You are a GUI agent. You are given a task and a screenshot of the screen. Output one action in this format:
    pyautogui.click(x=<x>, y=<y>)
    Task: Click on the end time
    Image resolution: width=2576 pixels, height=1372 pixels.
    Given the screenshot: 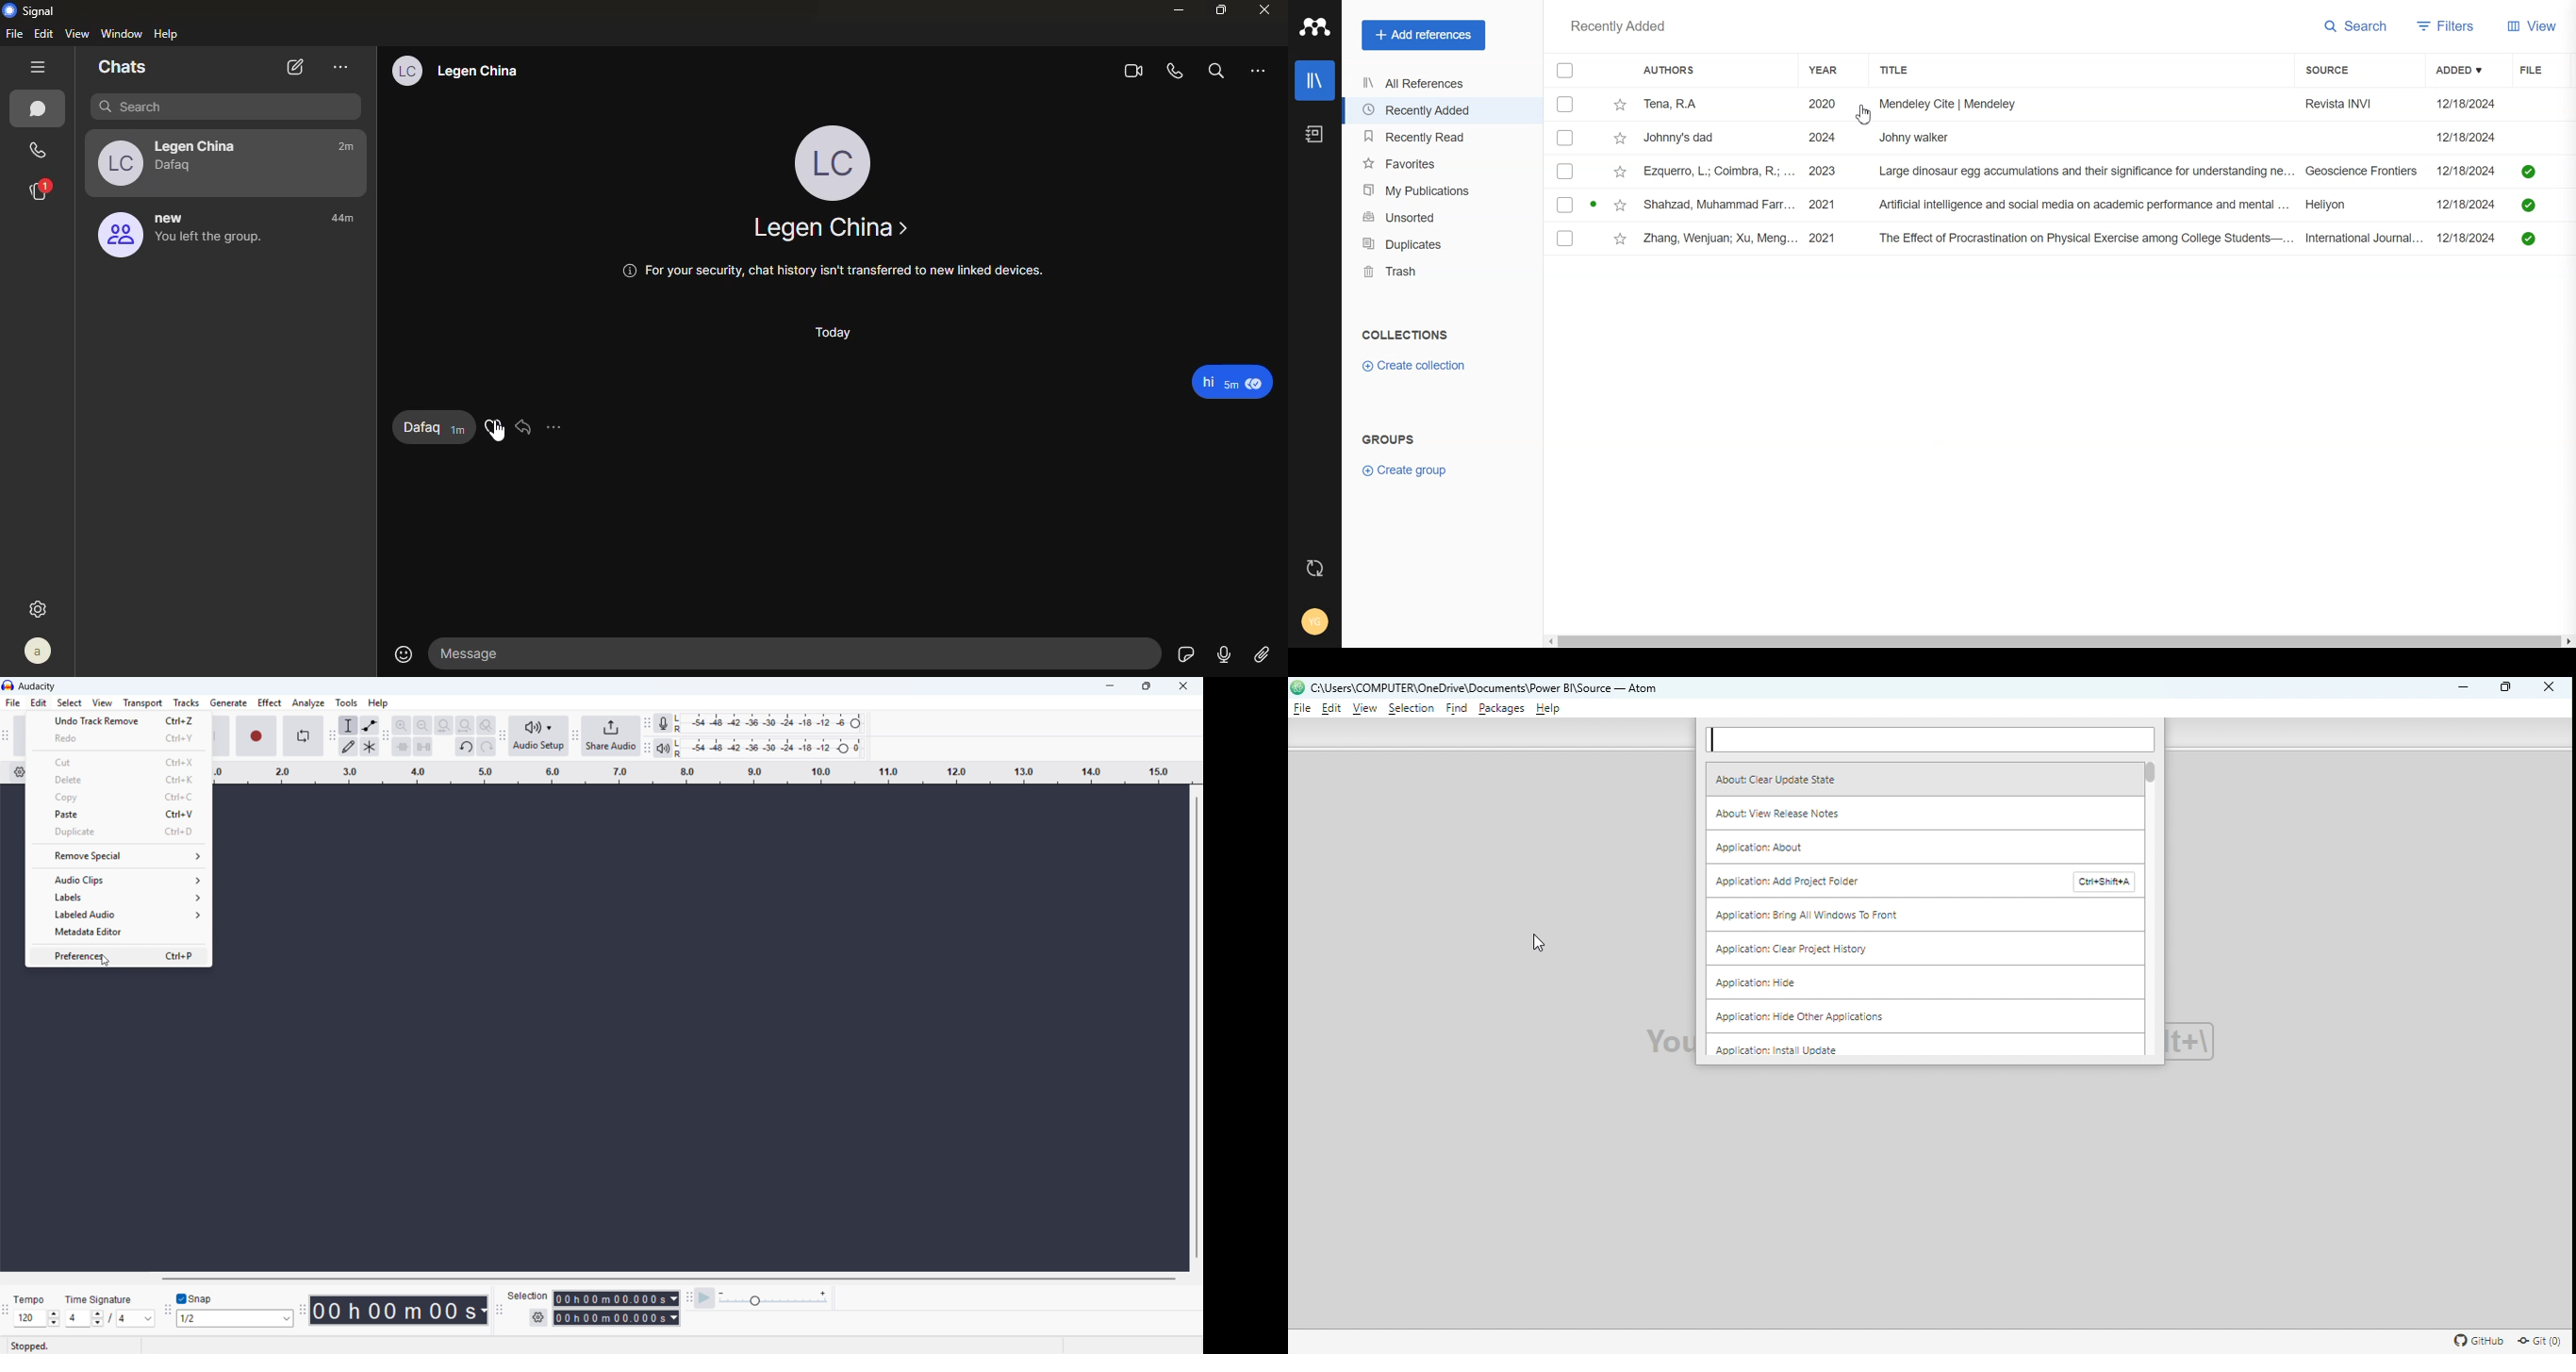 What is the action you would take?
    pyautogui.click(x=617, y=1318)
    